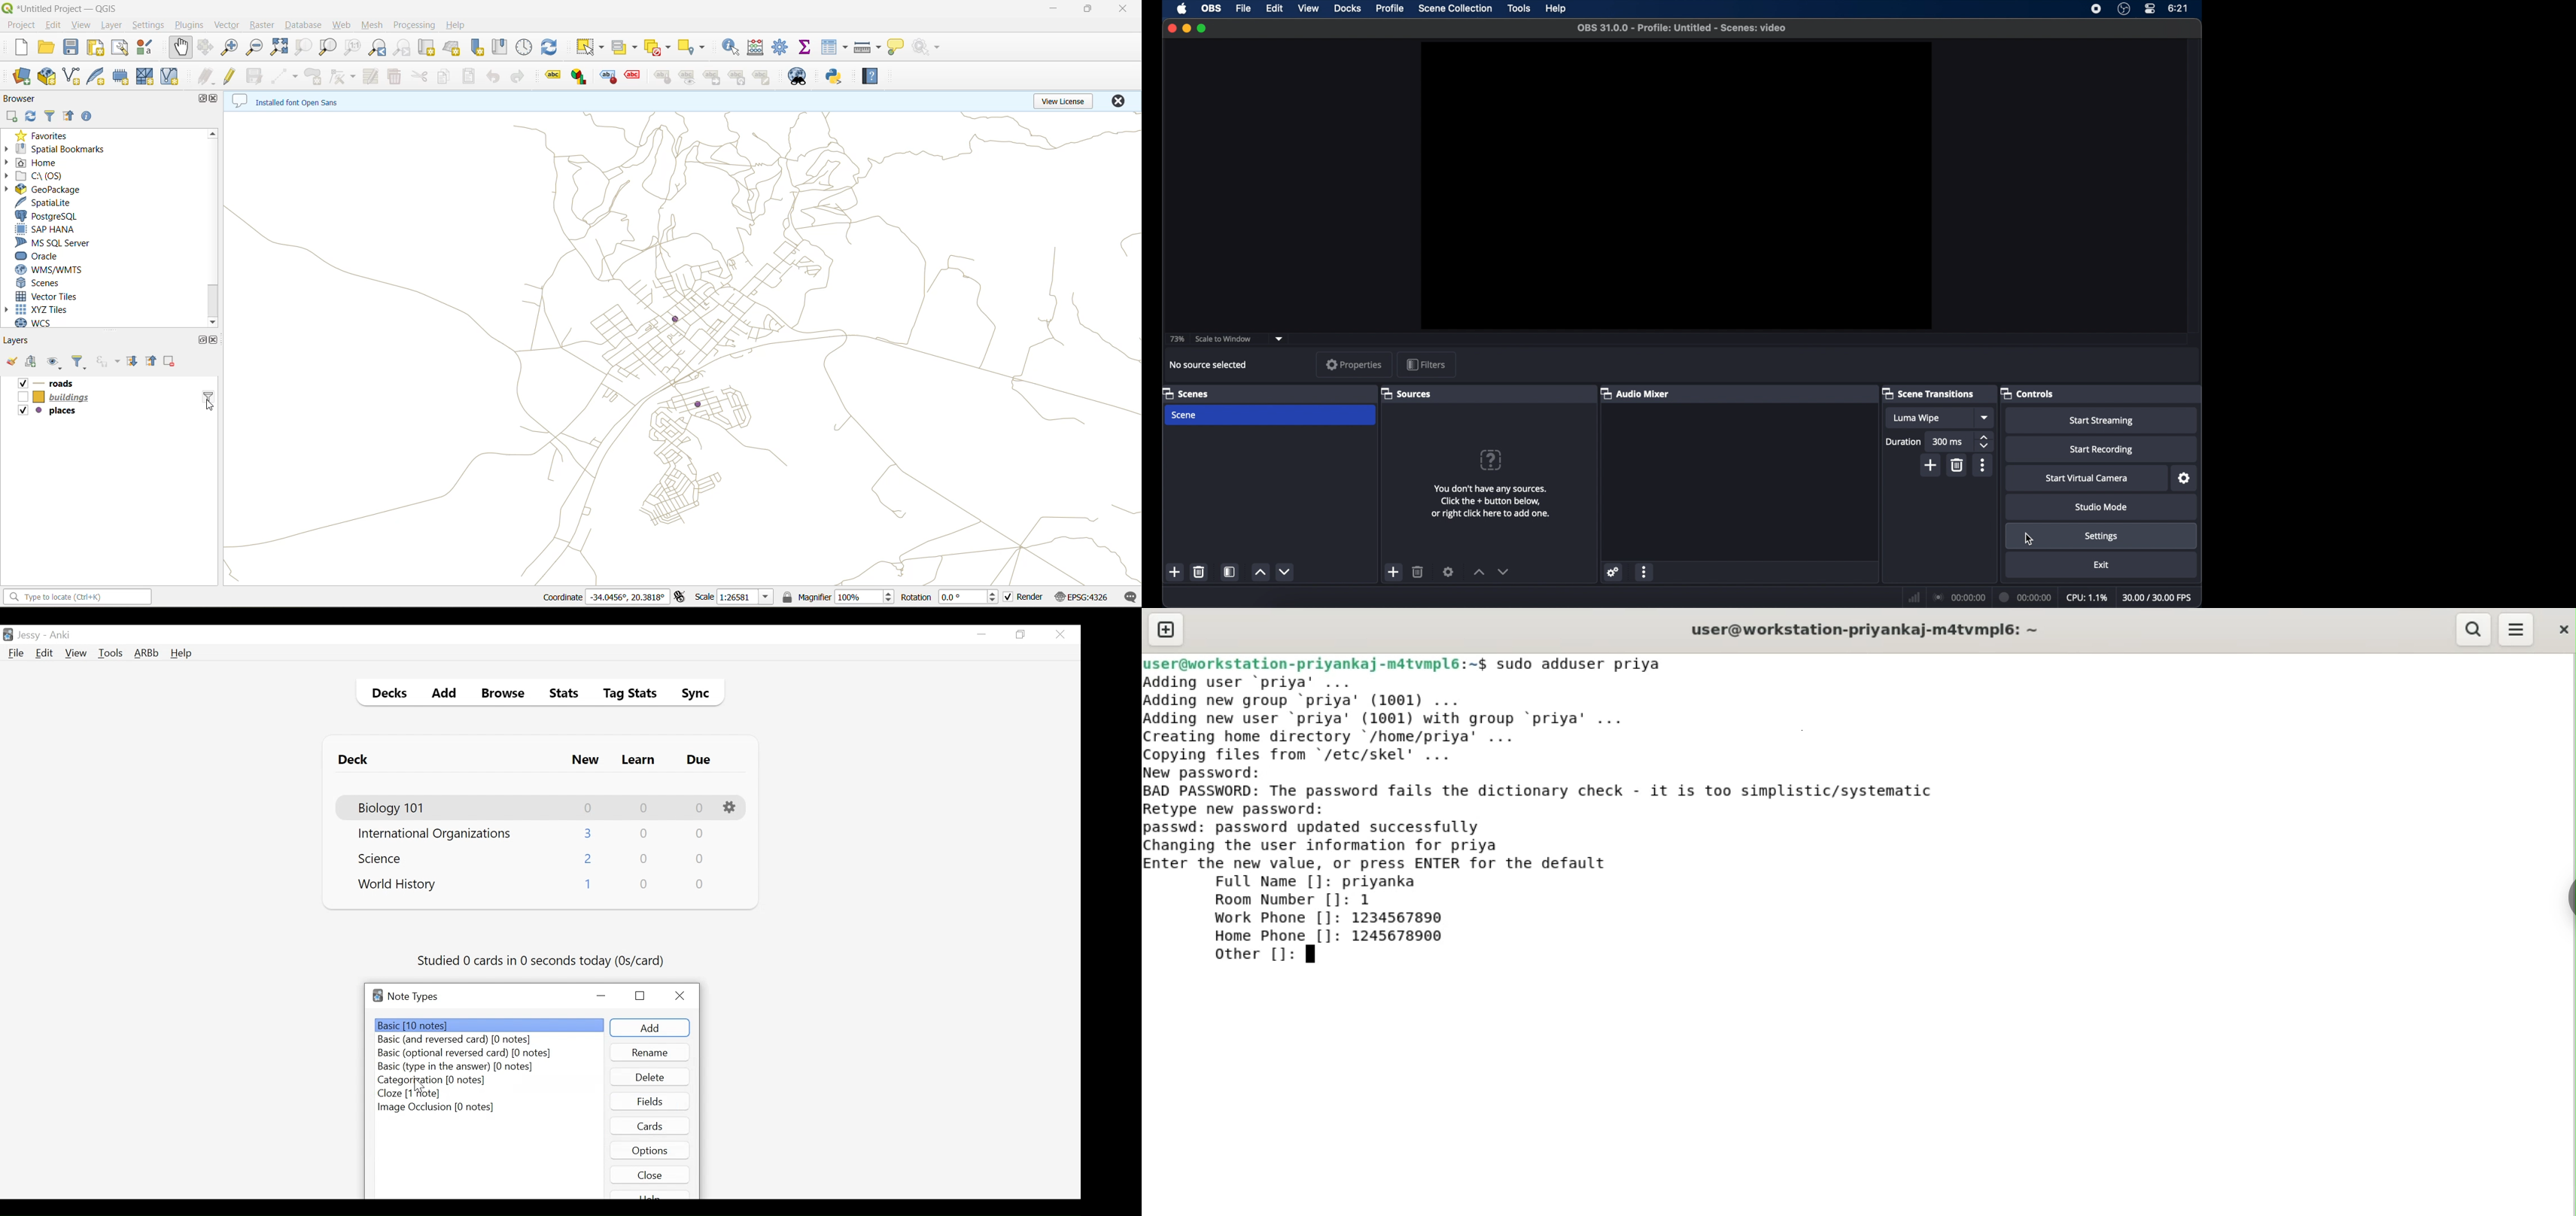 This screenshot has width=2576, height=1232. What do you see at coordinates (217, 98) in the screenshot?
I see `close` at bounding box center [217, 98].